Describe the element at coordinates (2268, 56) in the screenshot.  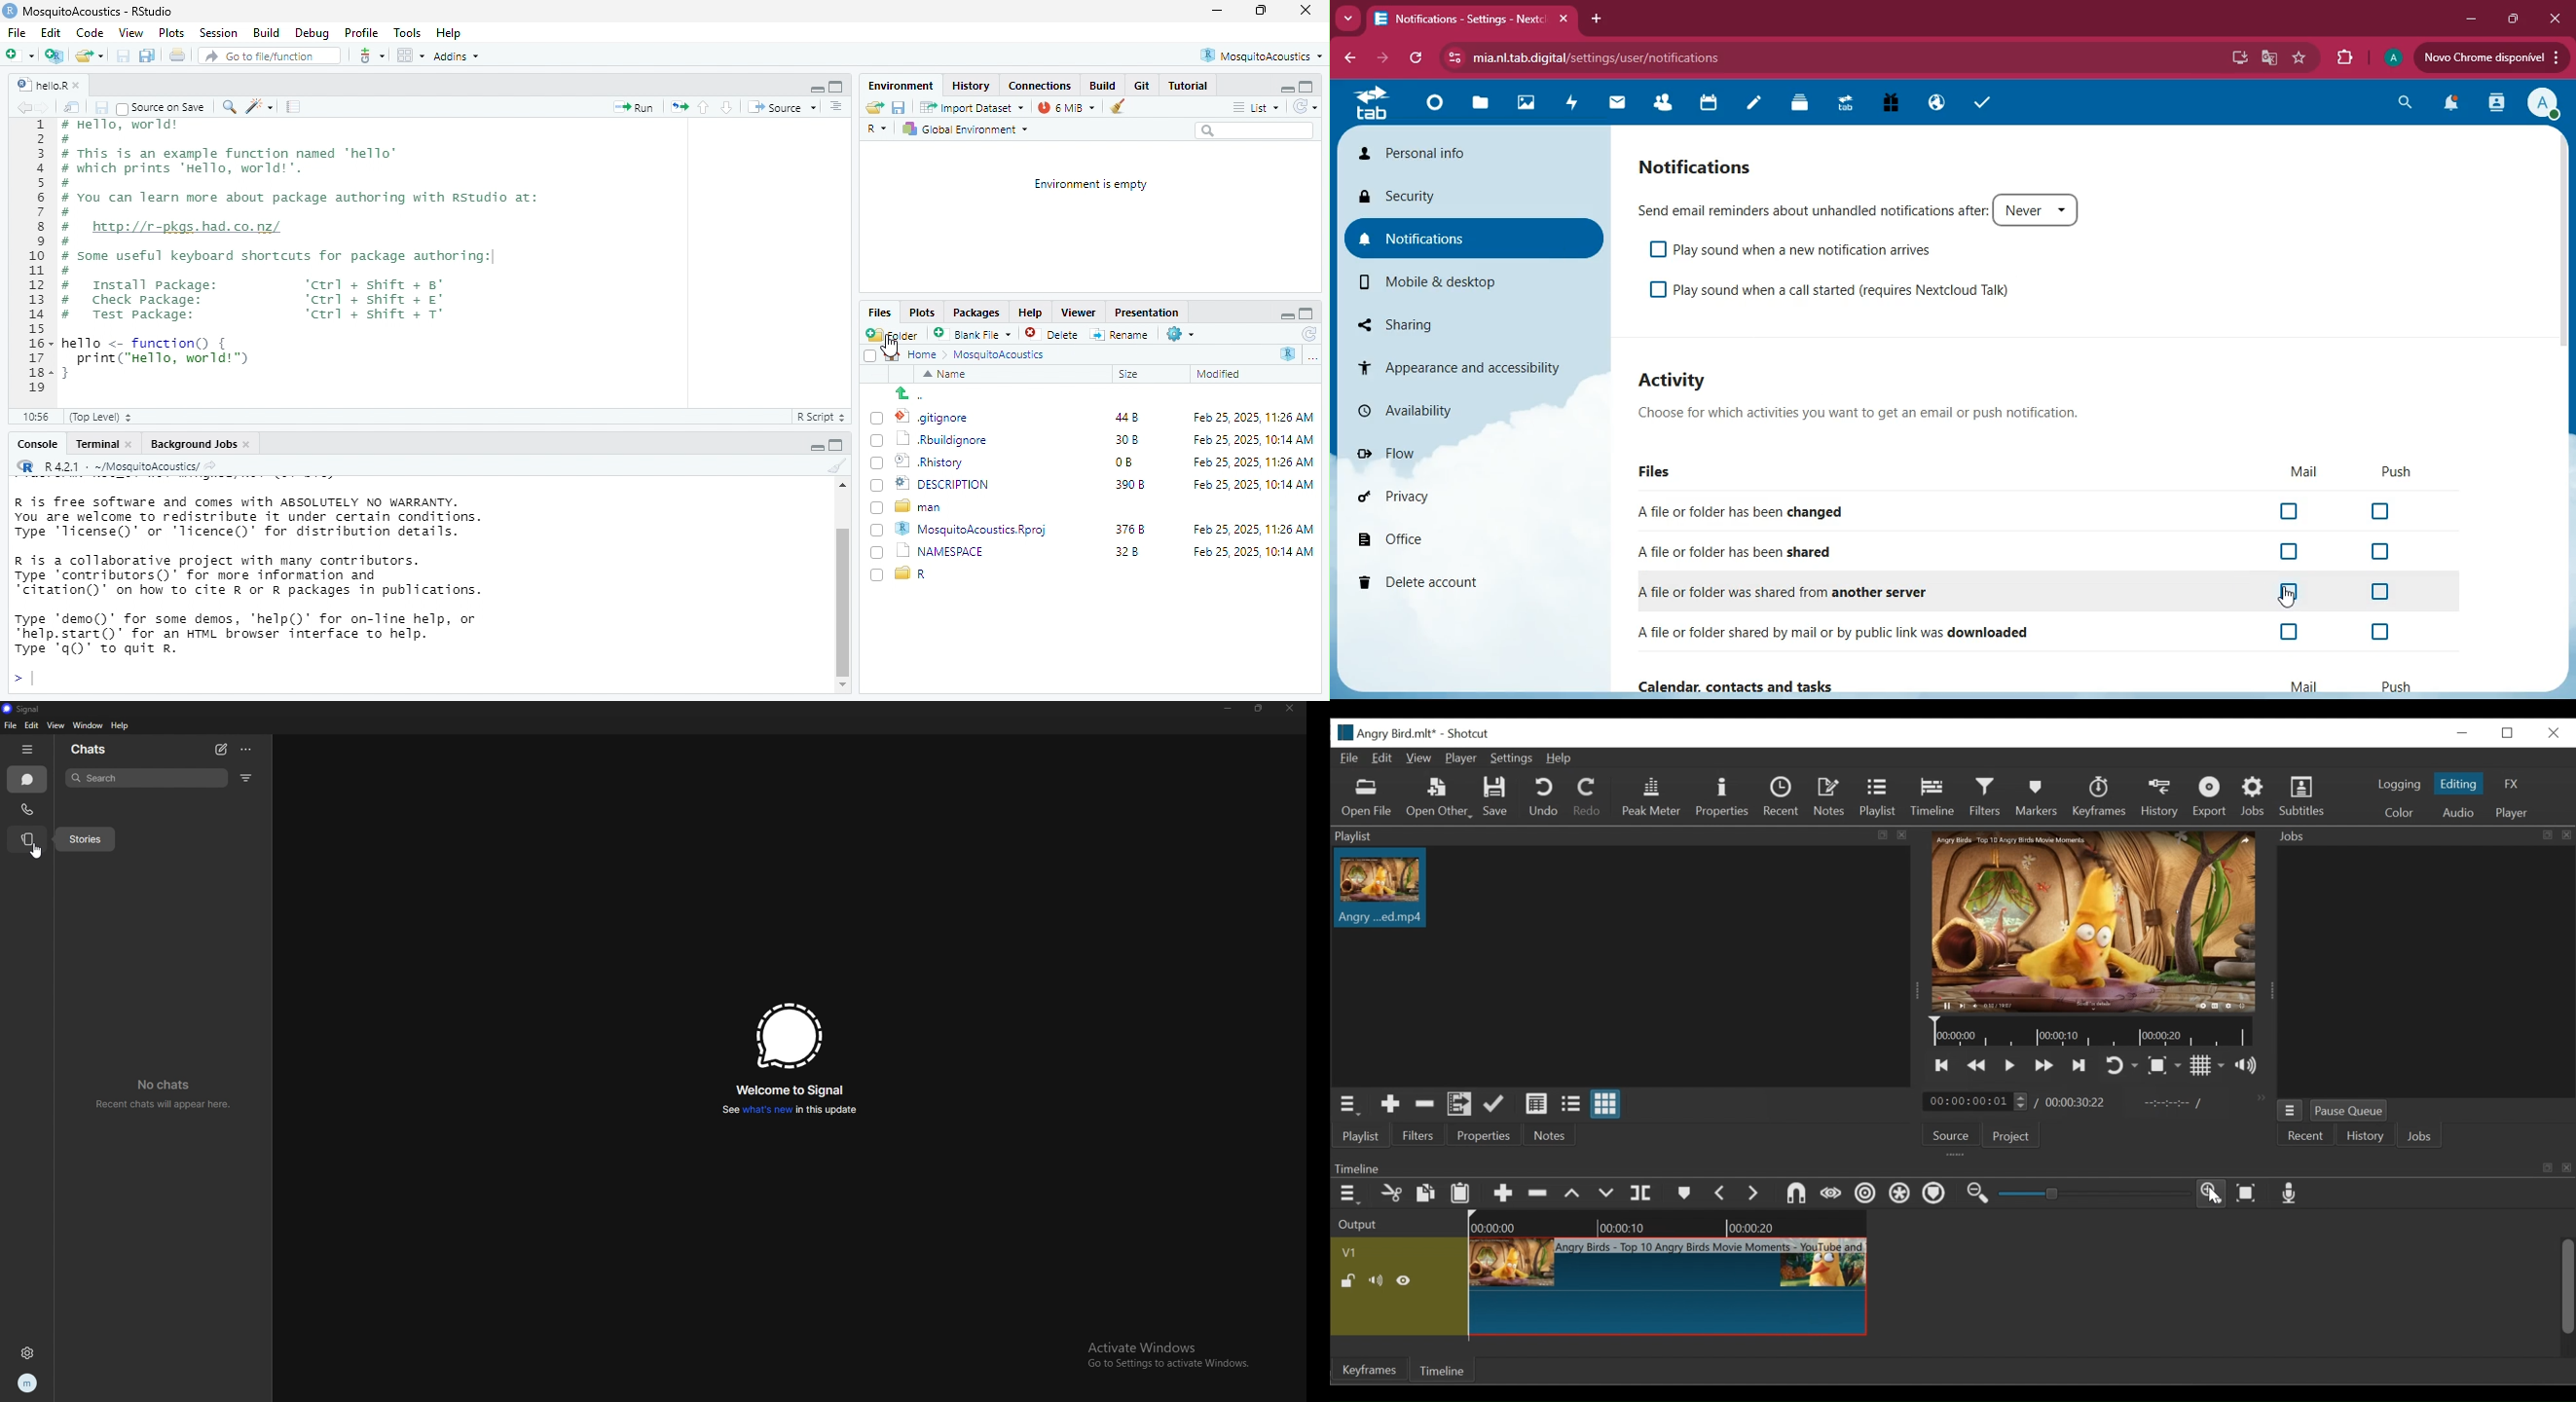
I see `google translate` at that location.